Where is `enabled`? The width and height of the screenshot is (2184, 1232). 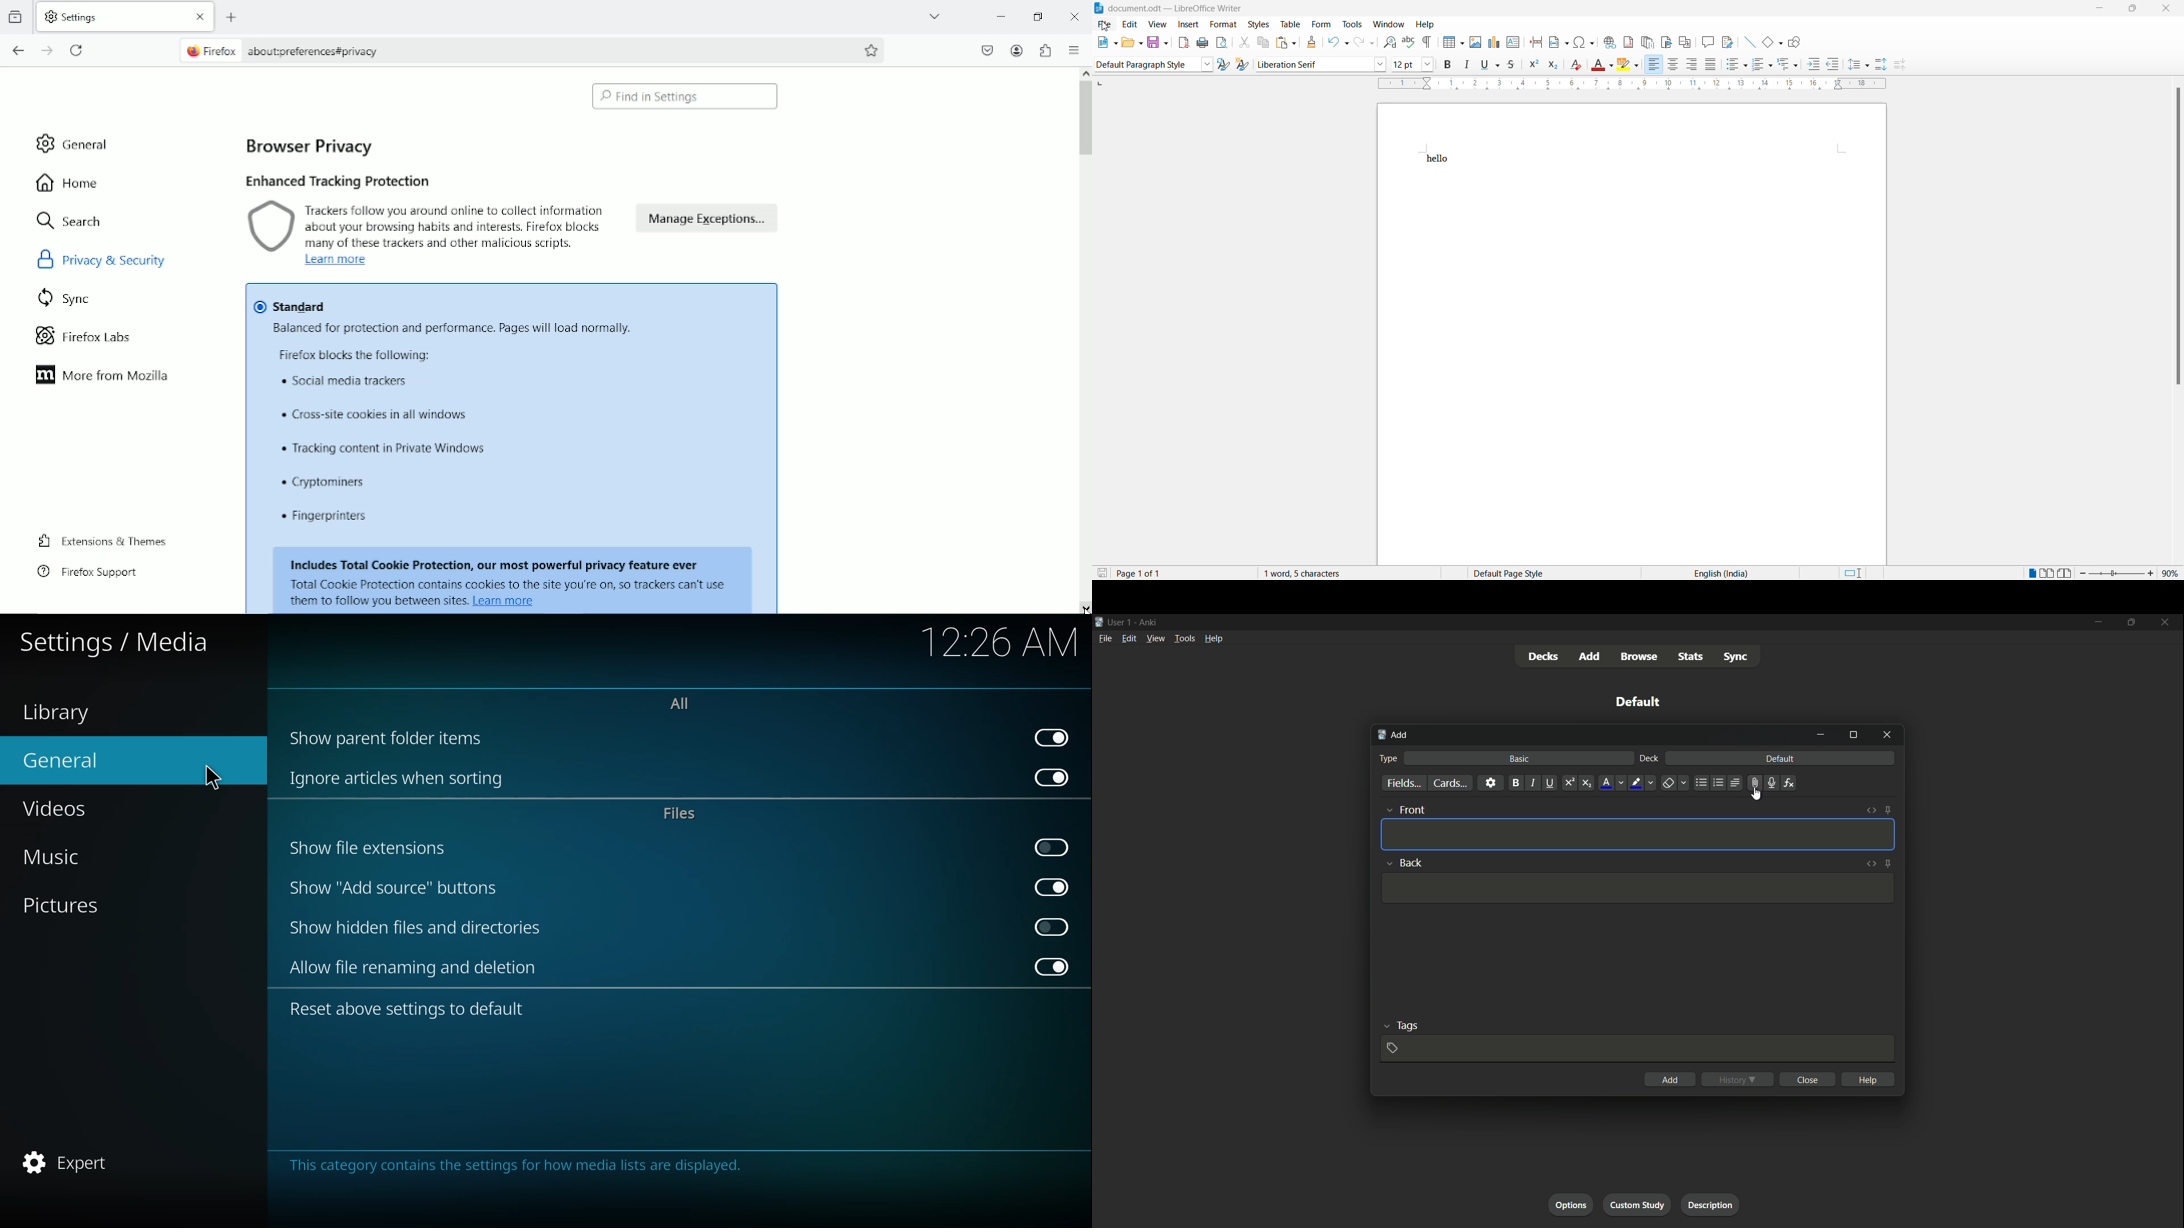
enabled is located at coordinates (1055, 778).